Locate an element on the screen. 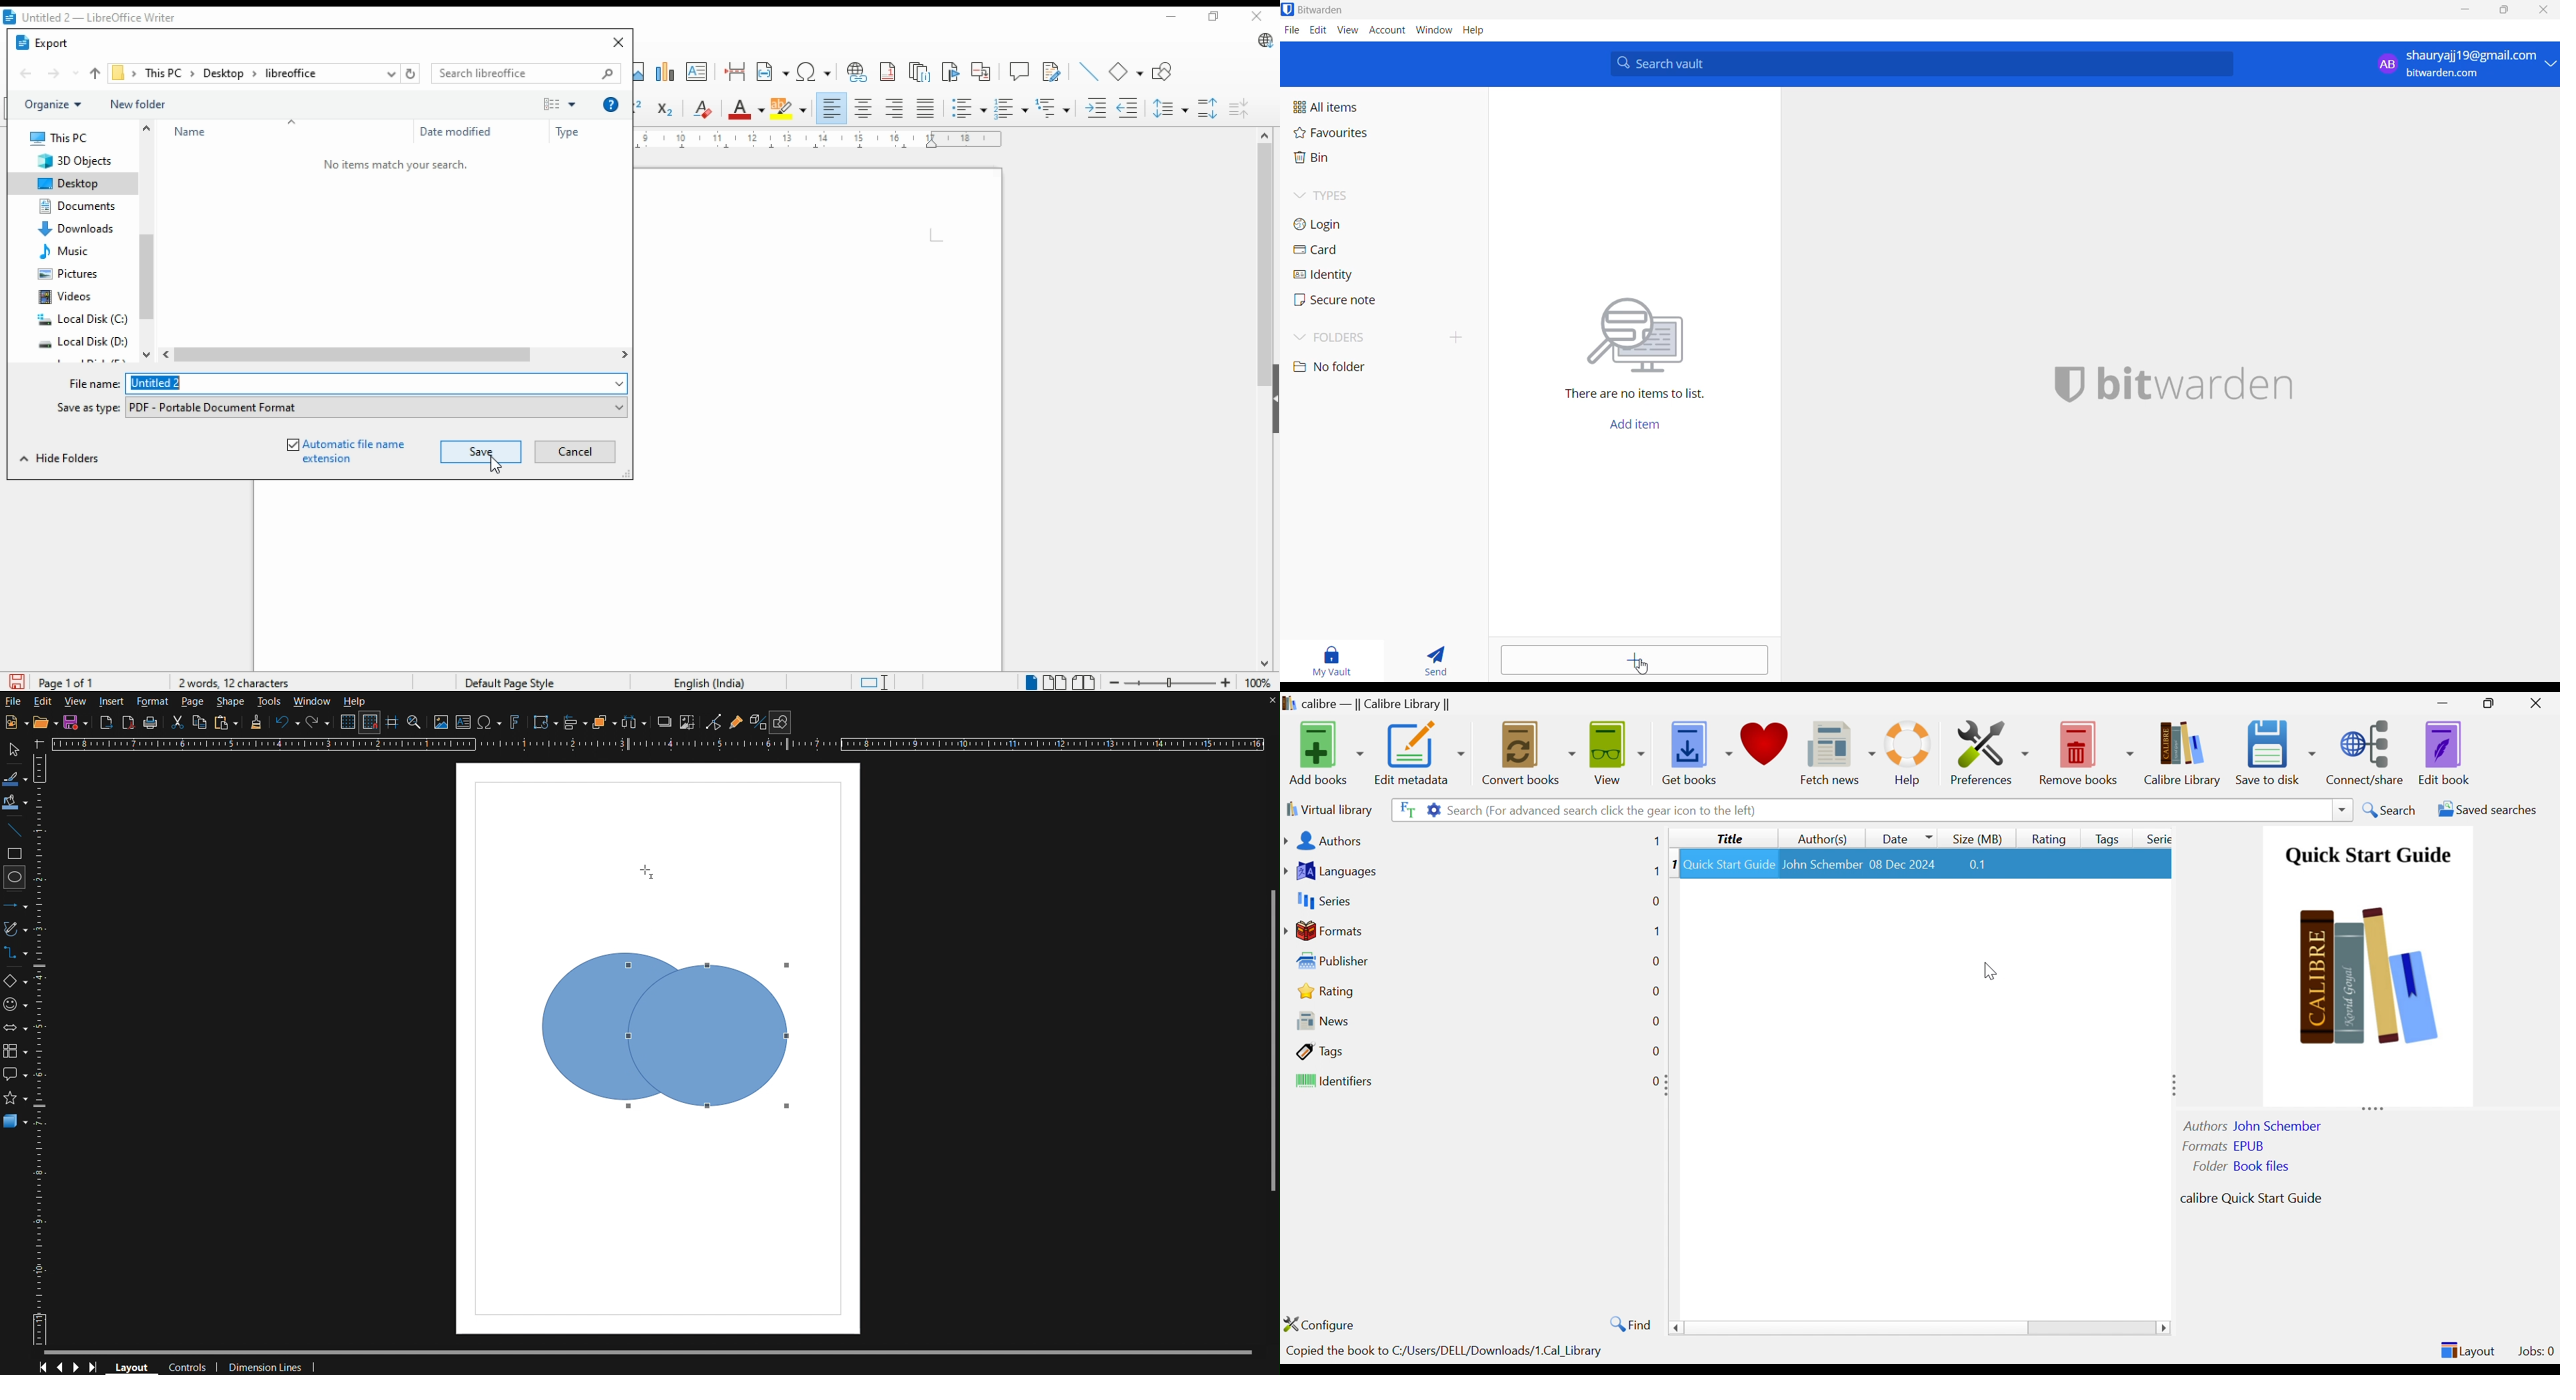 The width and height of the screenshot is (2576, 1400). Undo is located at coordinates (287, 725).